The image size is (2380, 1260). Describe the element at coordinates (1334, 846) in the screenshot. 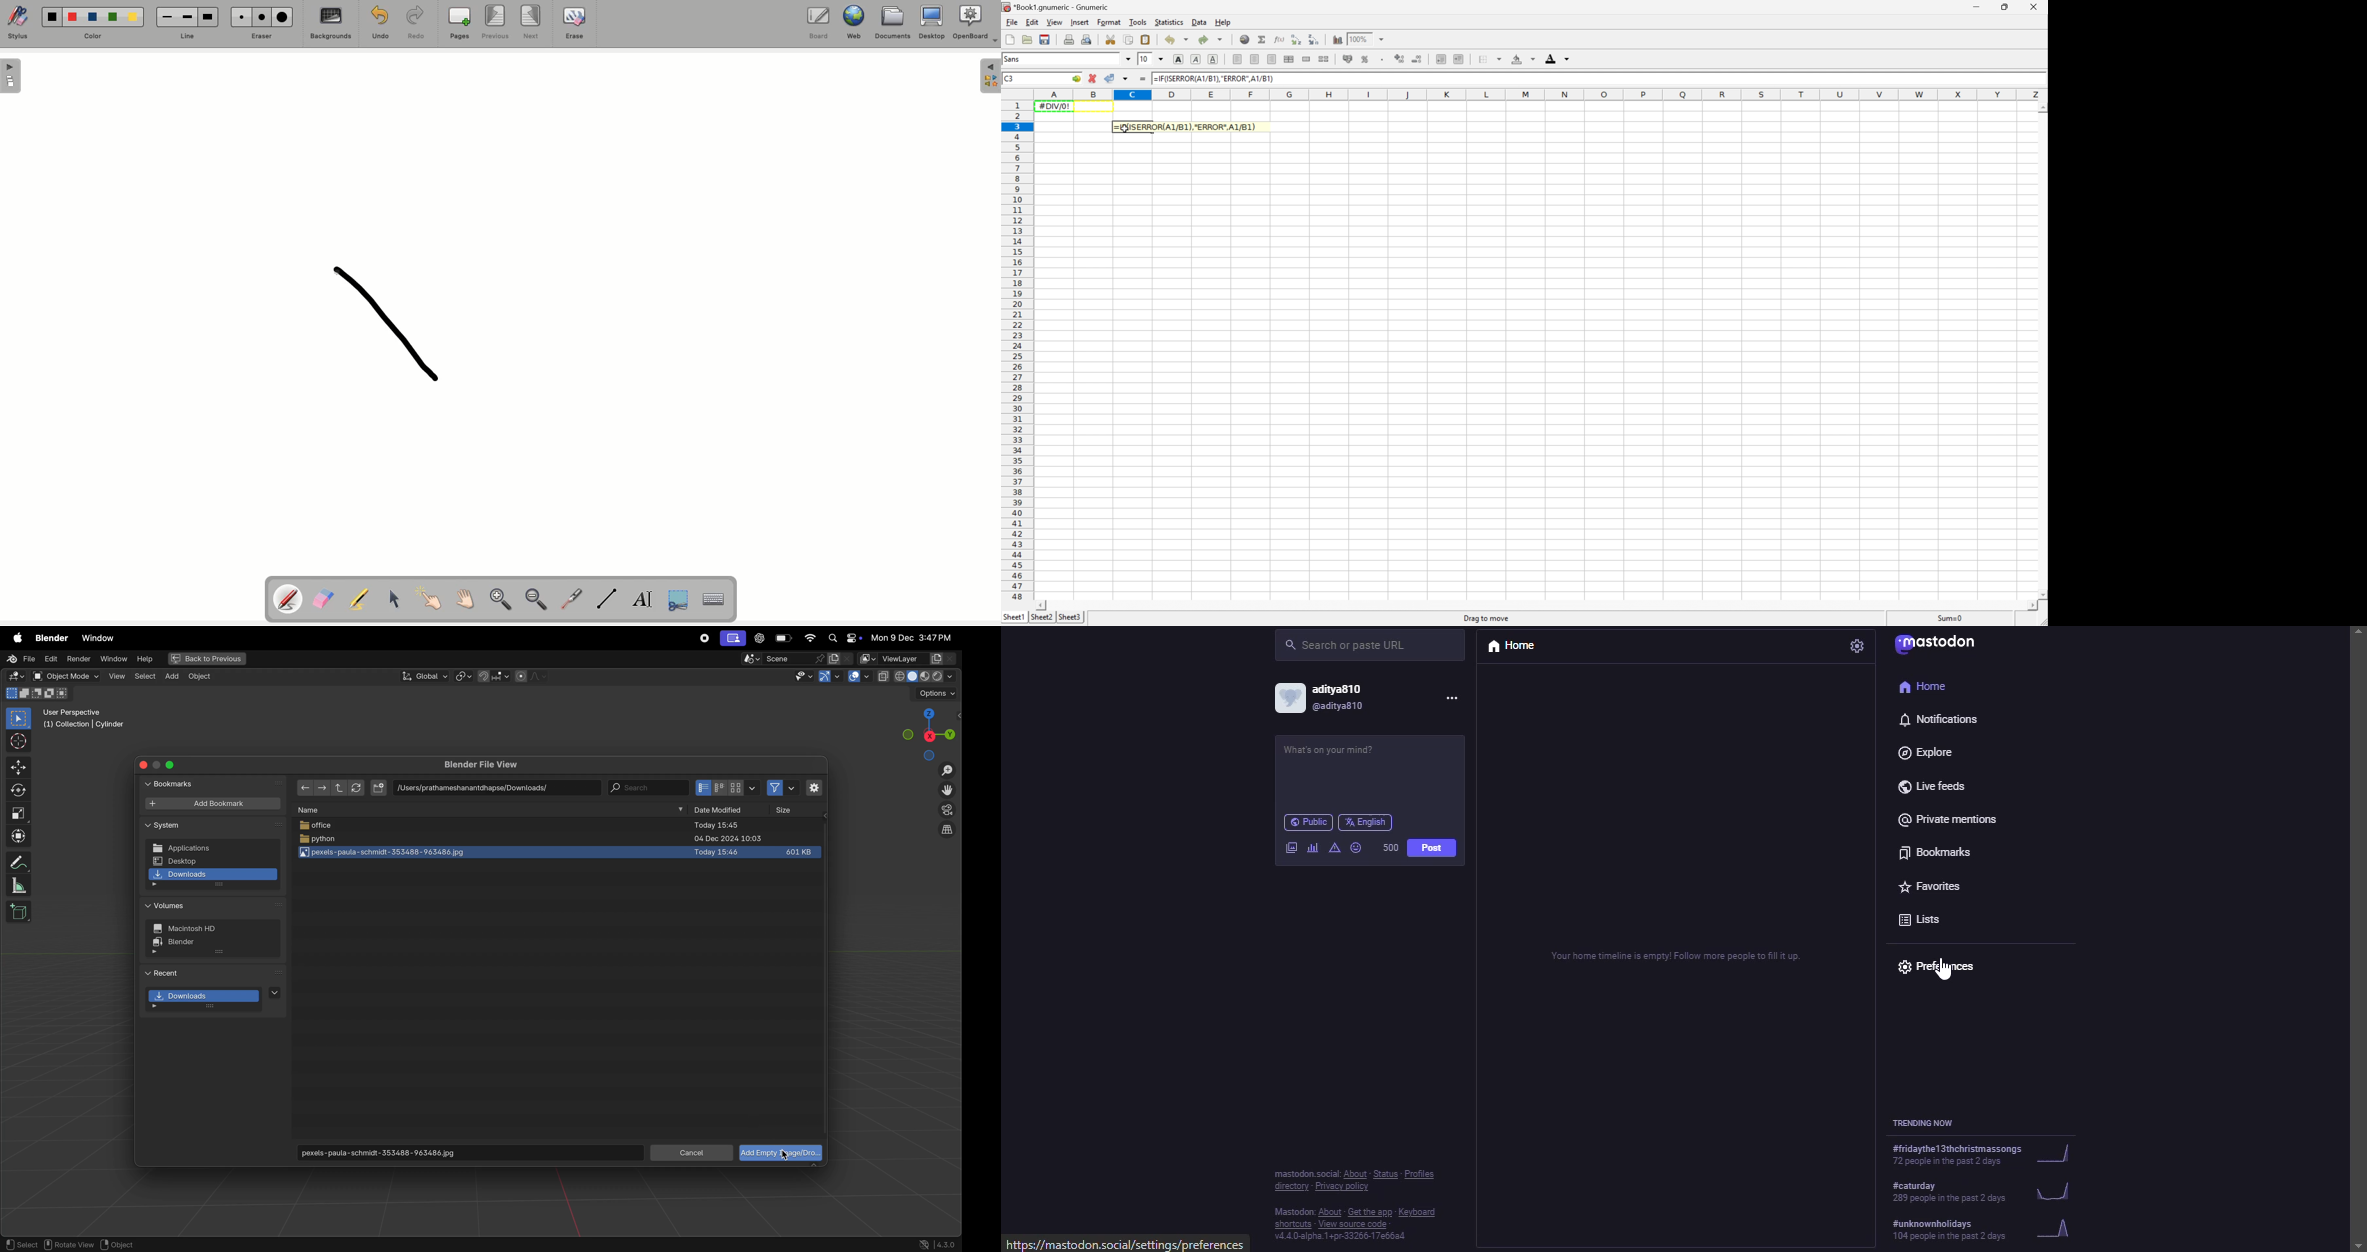

I see `advanced` at that location.